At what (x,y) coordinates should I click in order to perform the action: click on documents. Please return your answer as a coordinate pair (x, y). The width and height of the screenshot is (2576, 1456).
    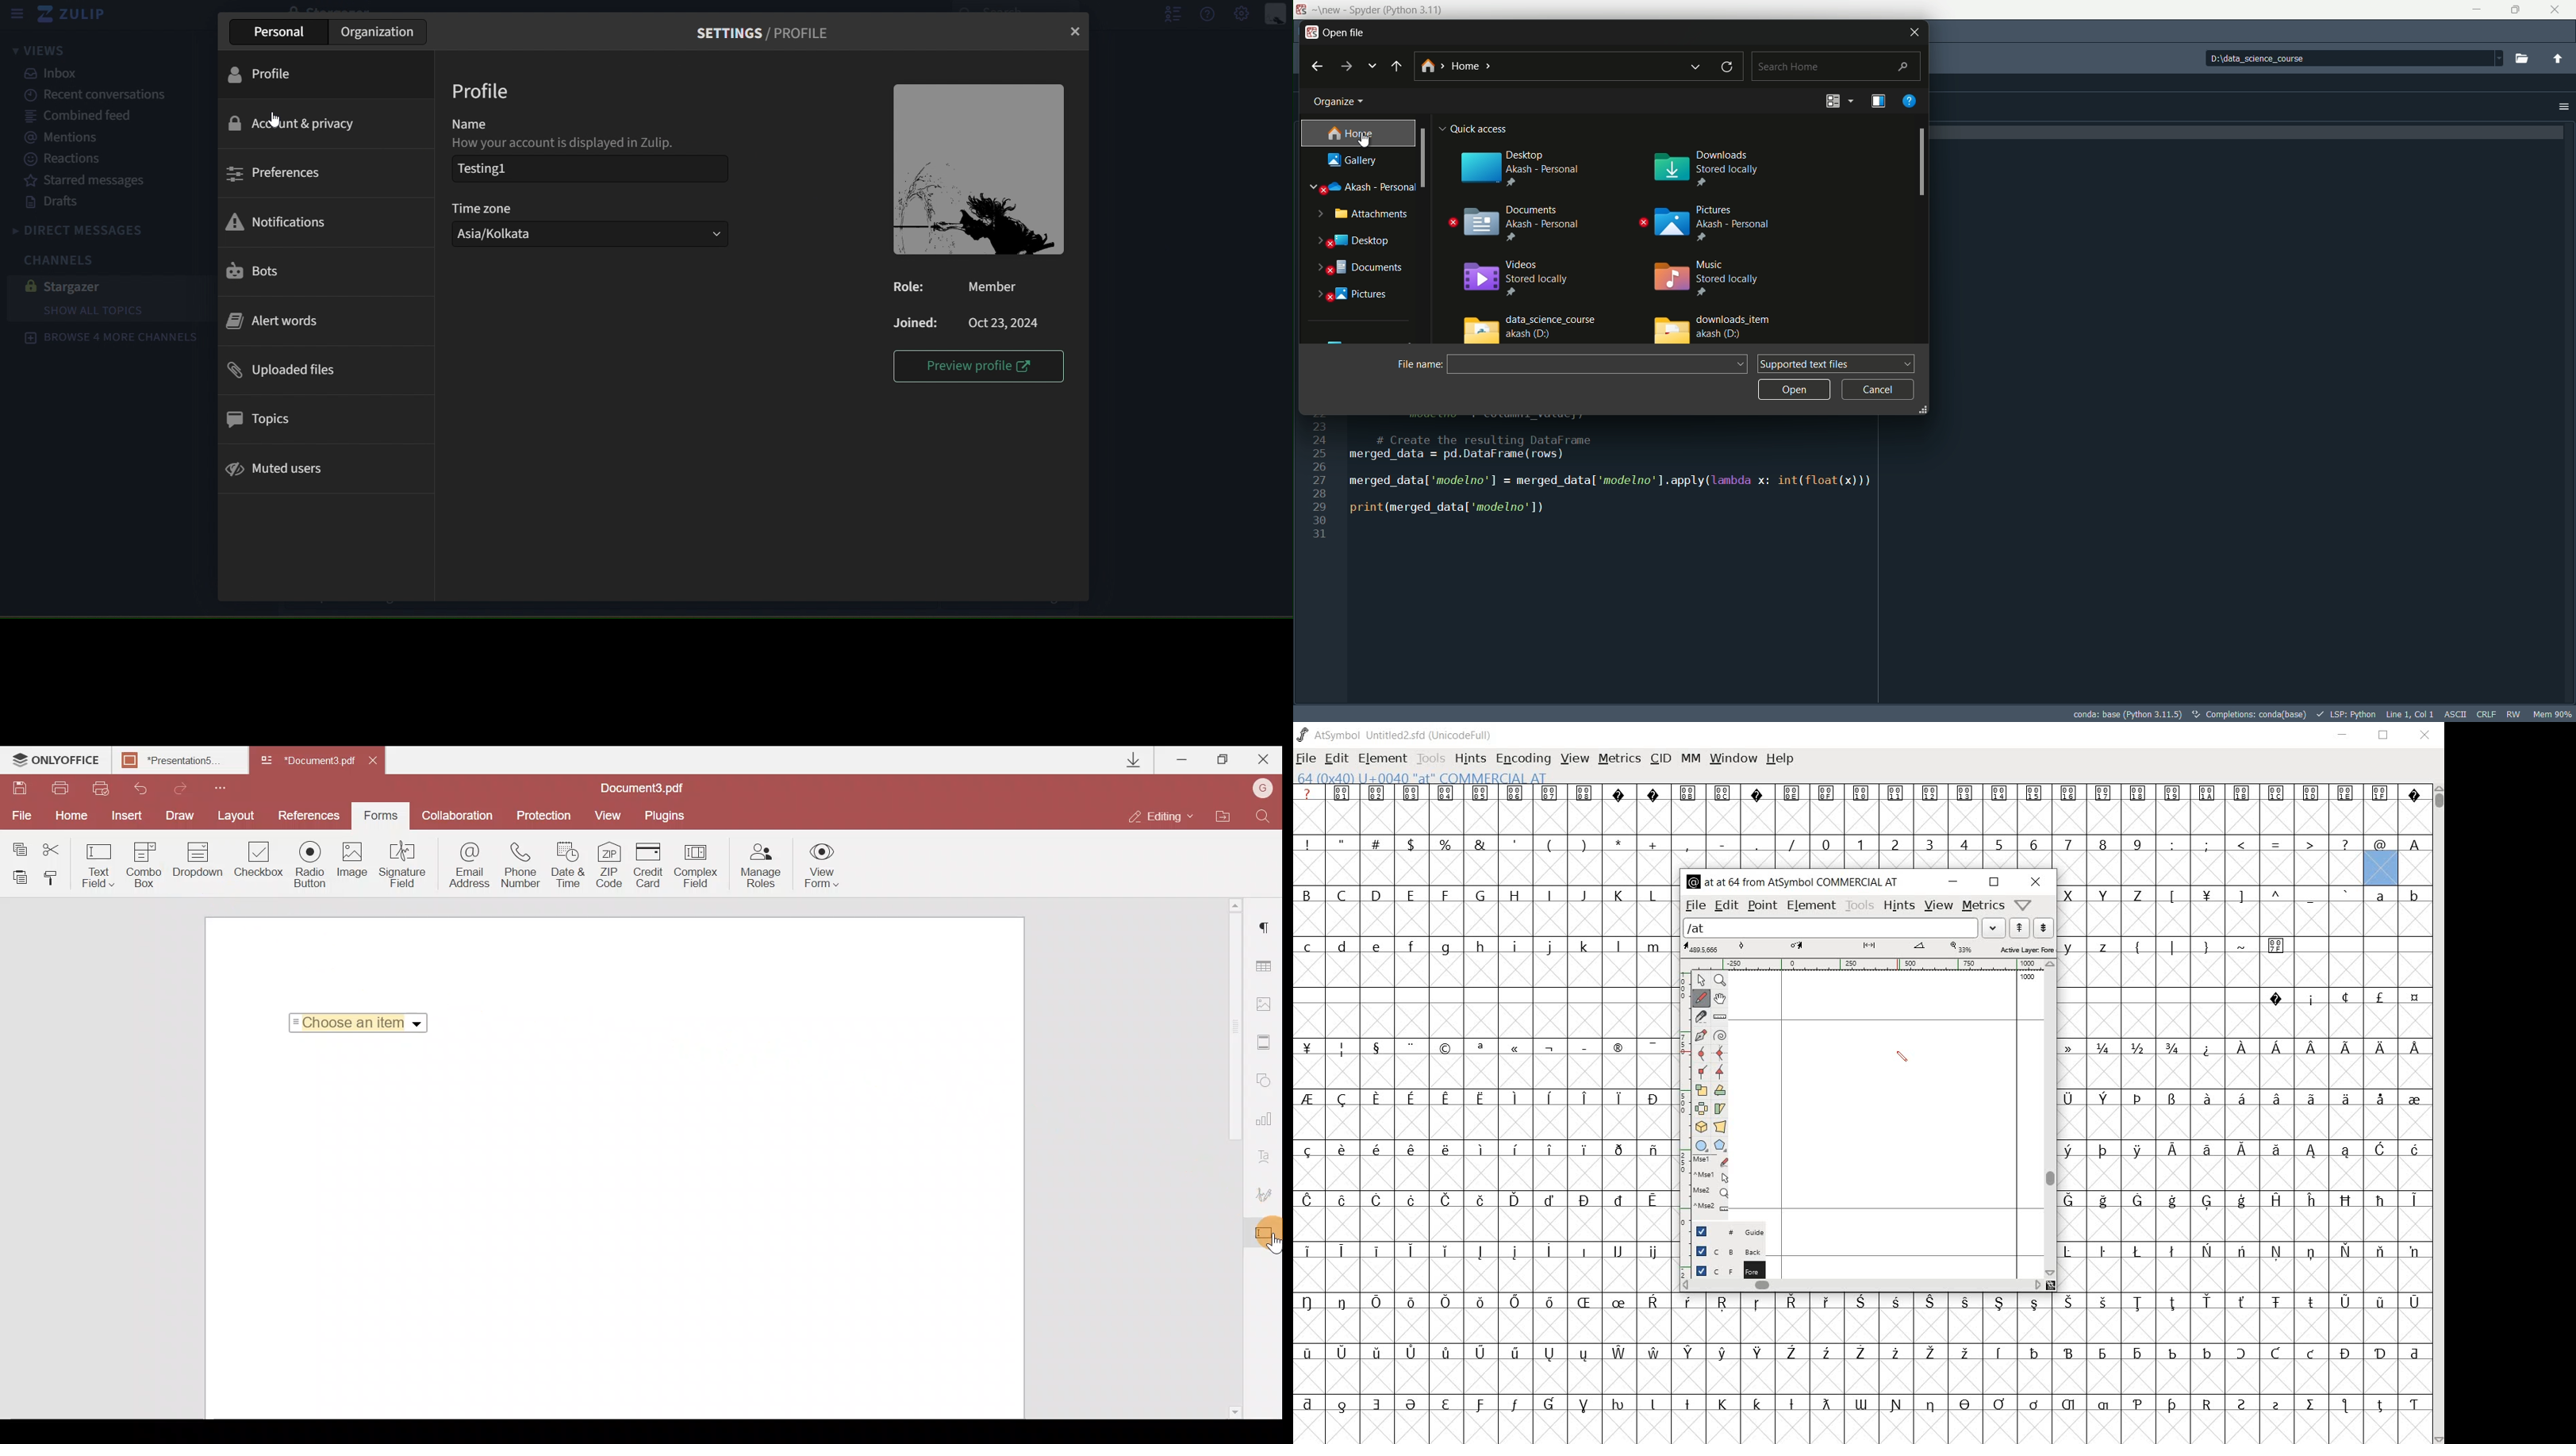
    Looking at the image, I should click on (1514, 223).